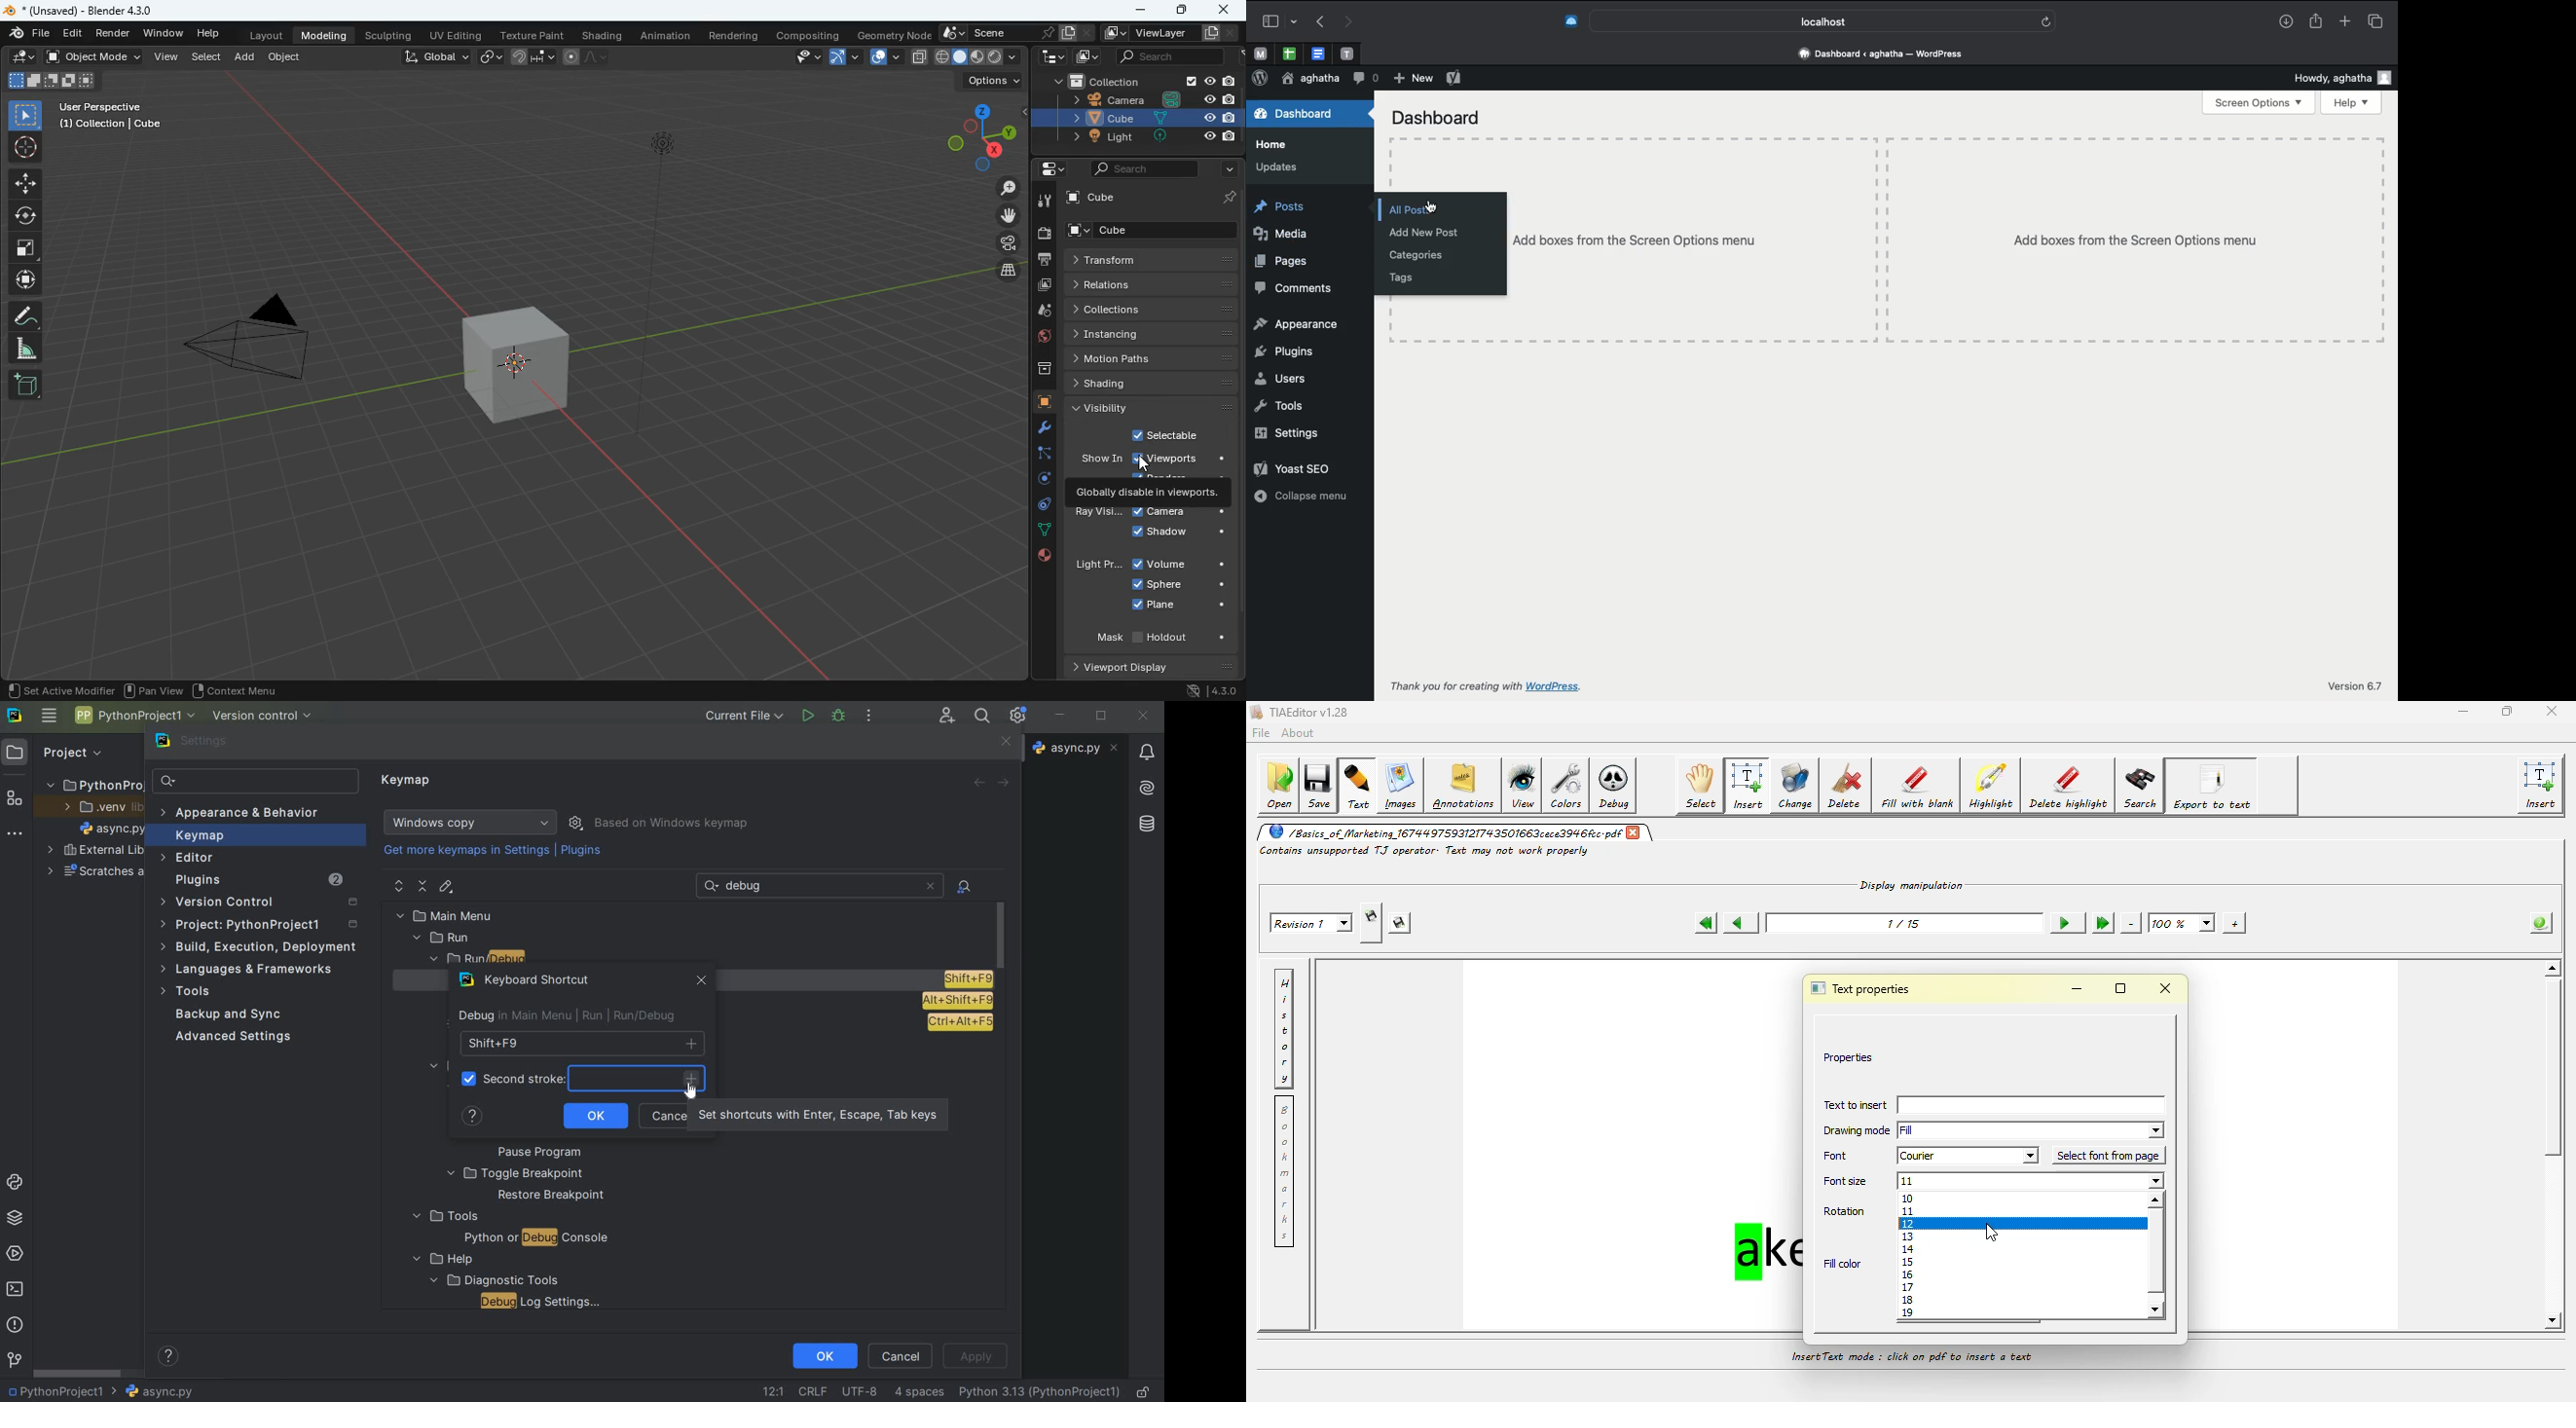 The height and width of the screenshot is (1428, 2576). What do you see at coordinates (919, 58) in the screenshot?
I see `layer` at bounding box center [919, 58].